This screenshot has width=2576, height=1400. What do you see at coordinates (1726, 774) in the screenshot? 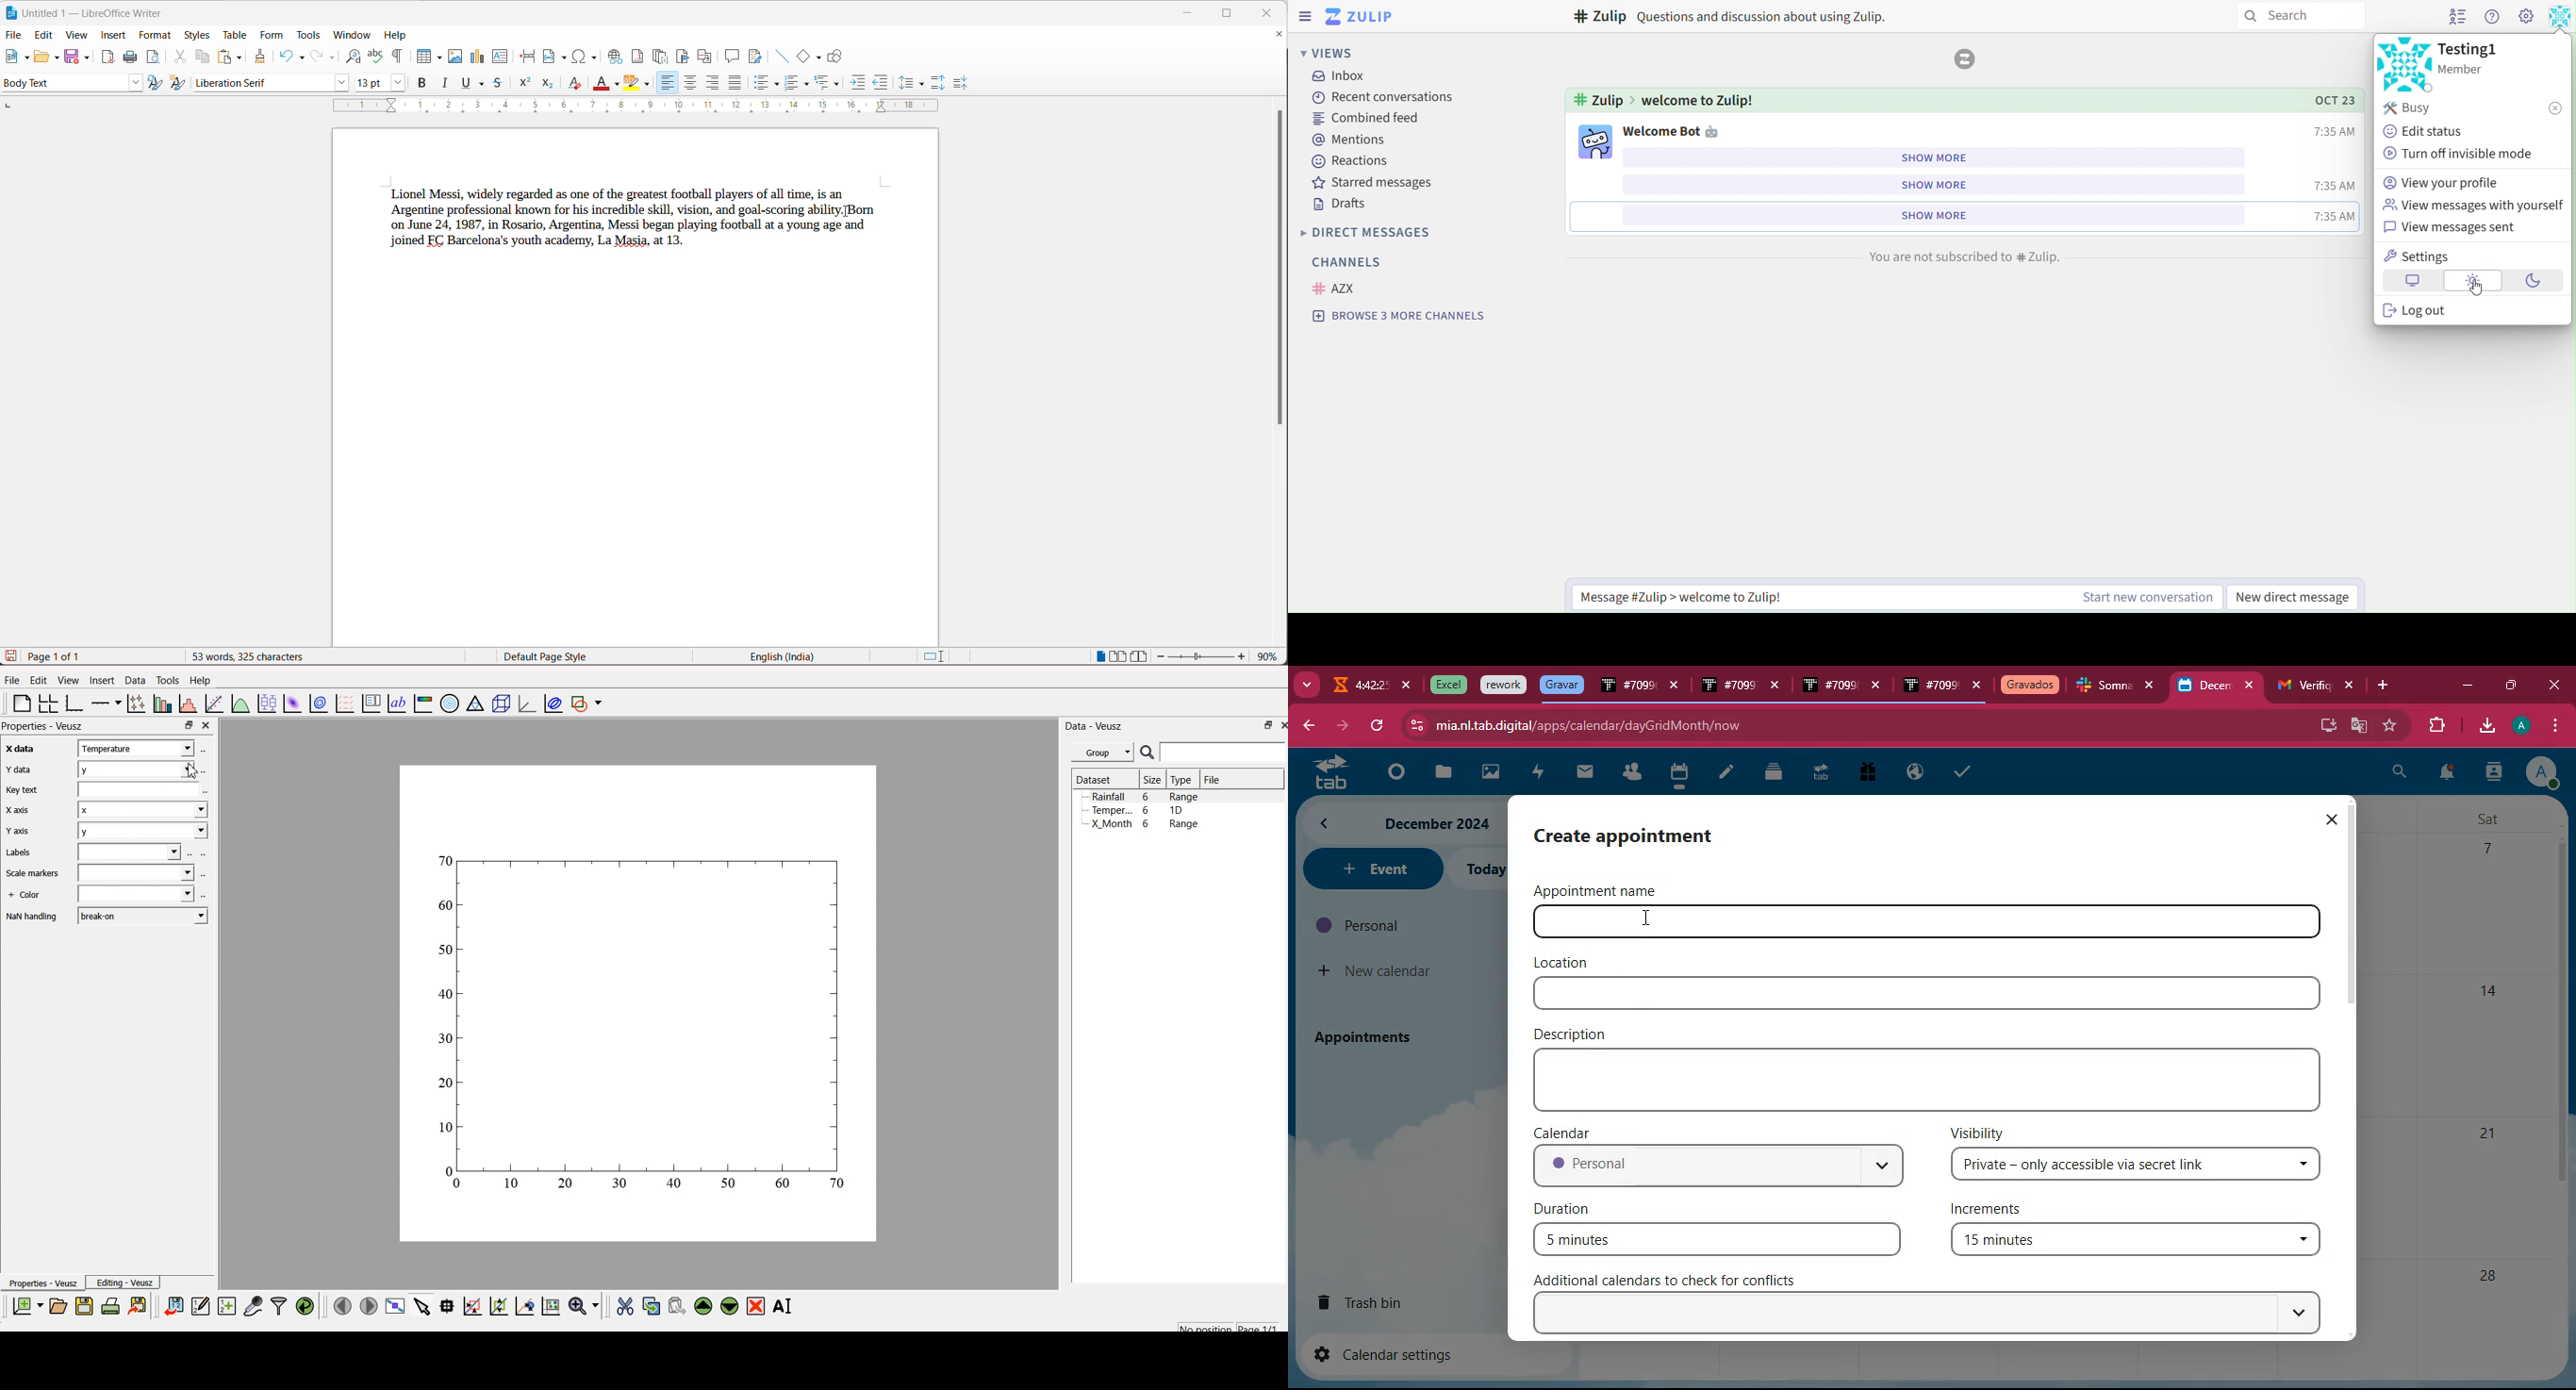
I see `edit` at bounding box center [1726, 774].